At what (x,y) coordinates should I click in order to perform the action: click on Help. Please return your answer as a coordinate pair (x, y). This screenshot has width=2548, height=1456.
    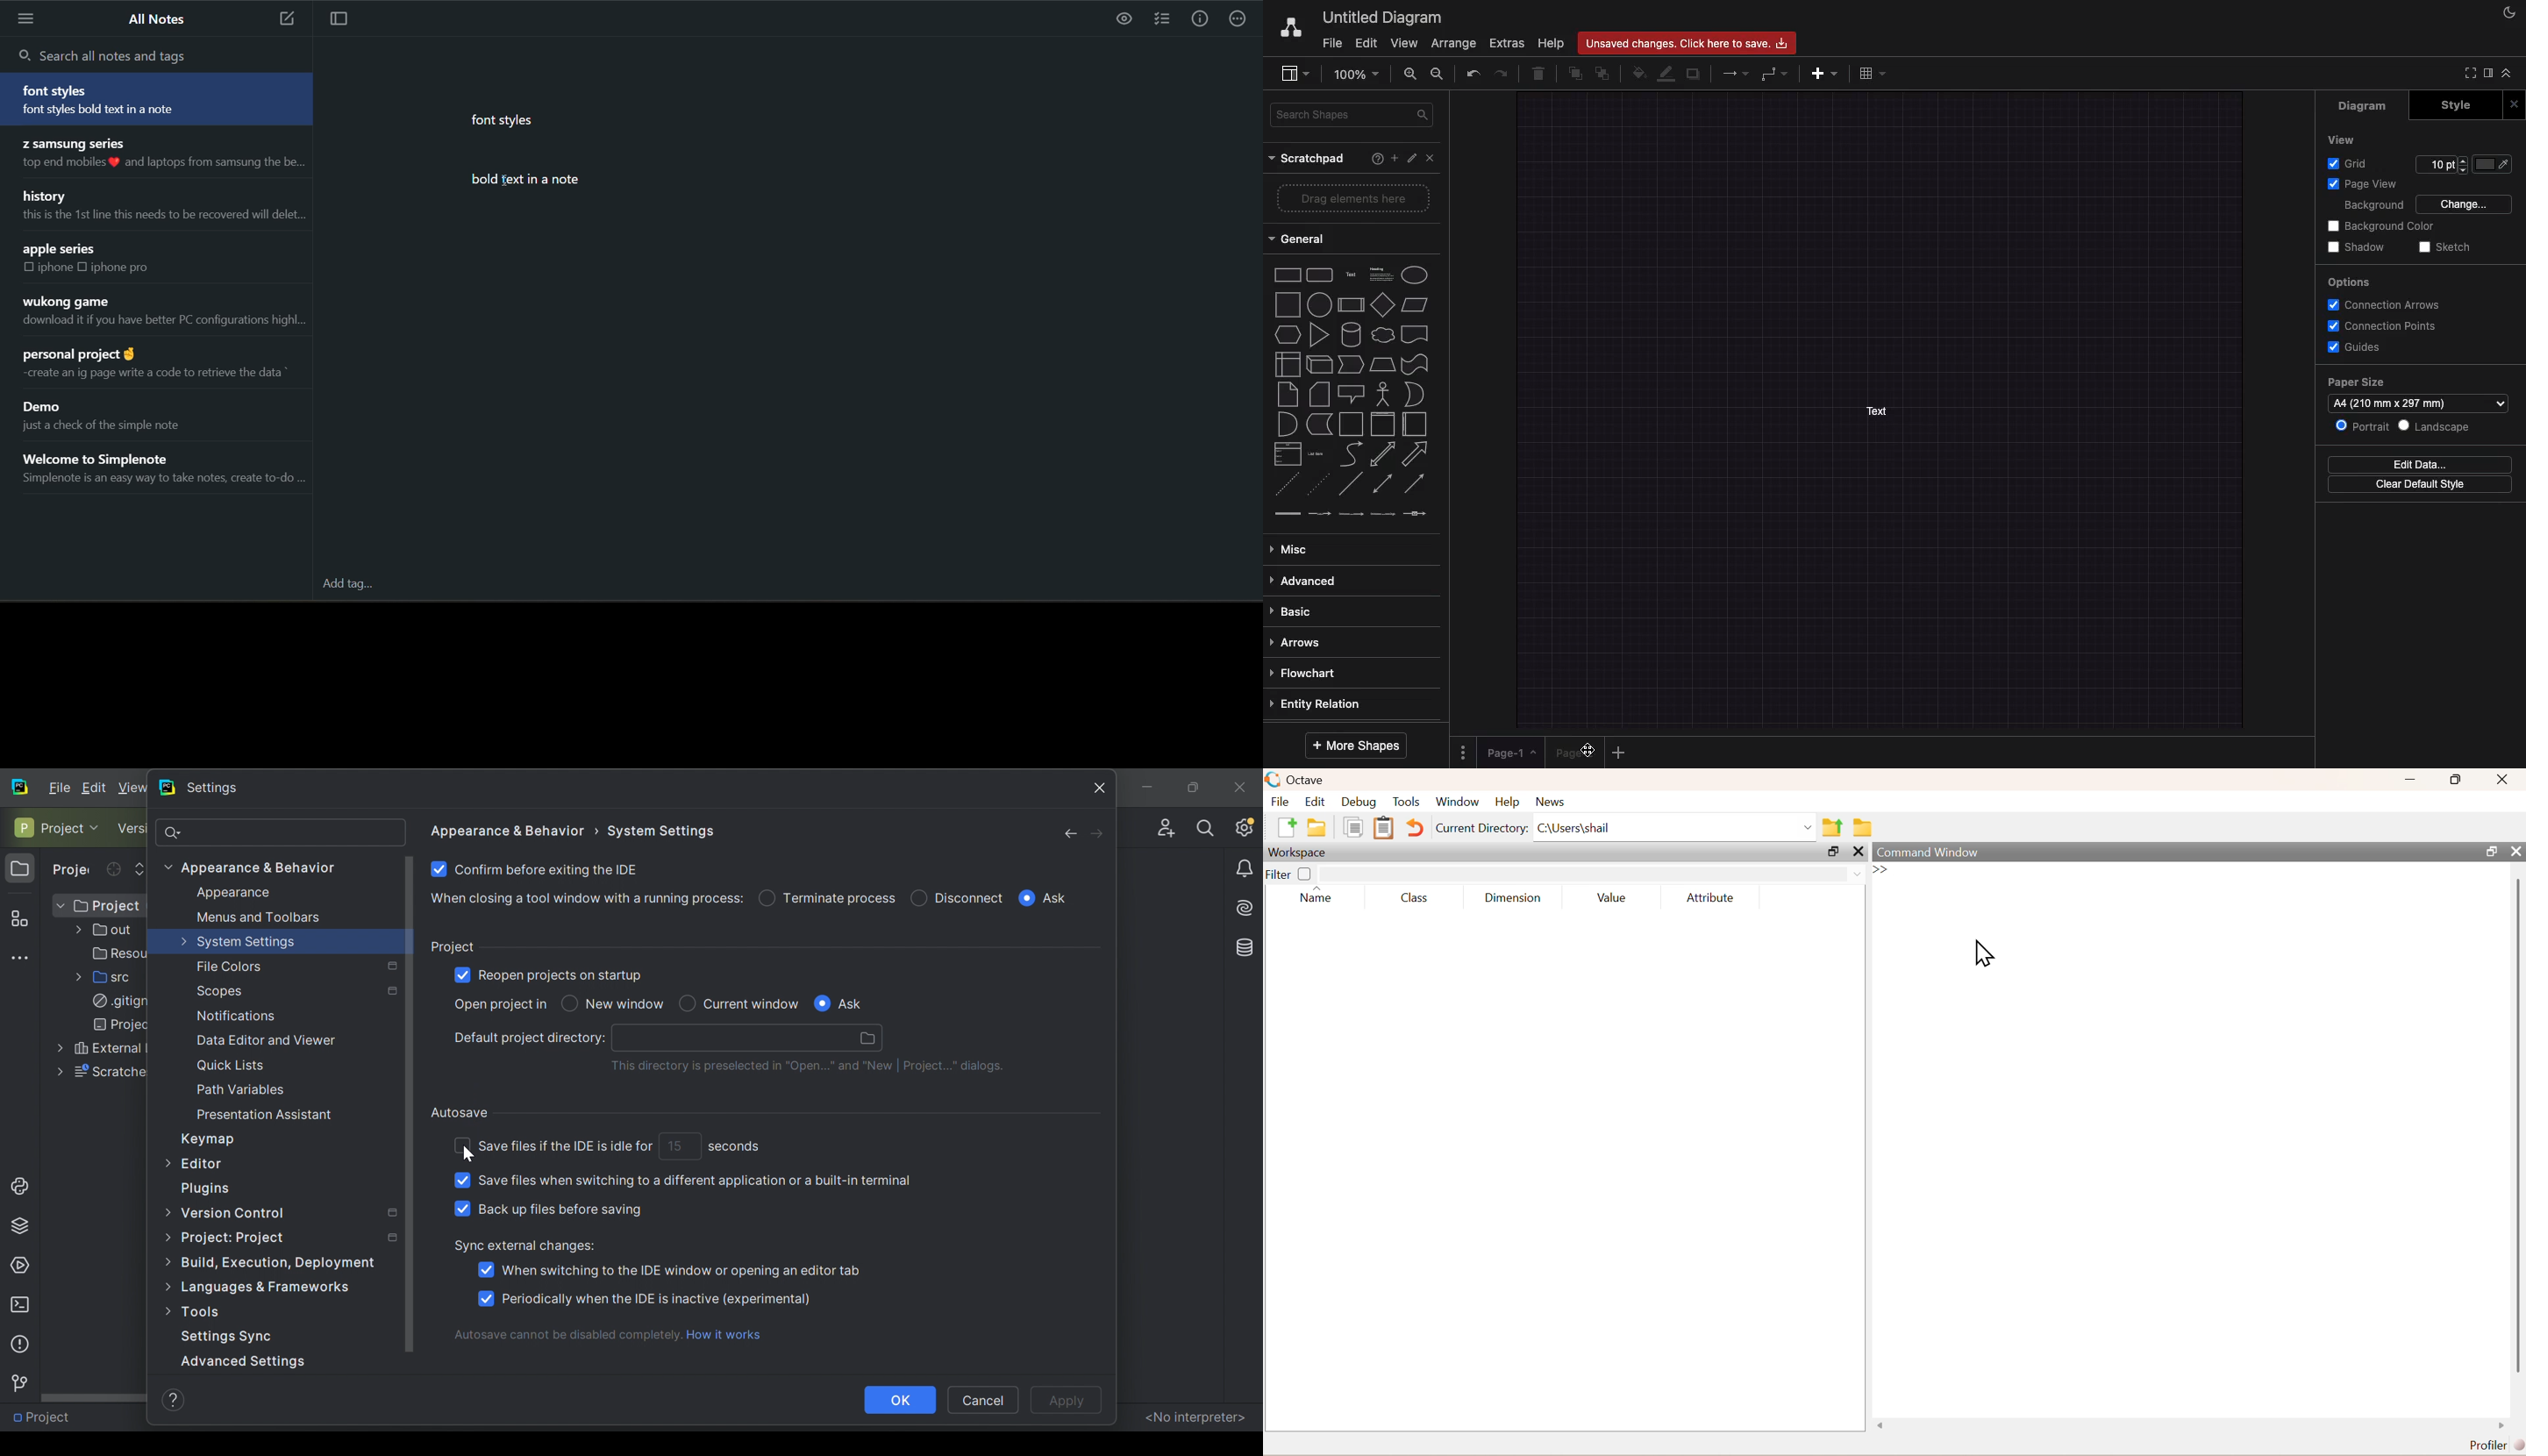
    Looking at the image, I should click on (1551, 42).